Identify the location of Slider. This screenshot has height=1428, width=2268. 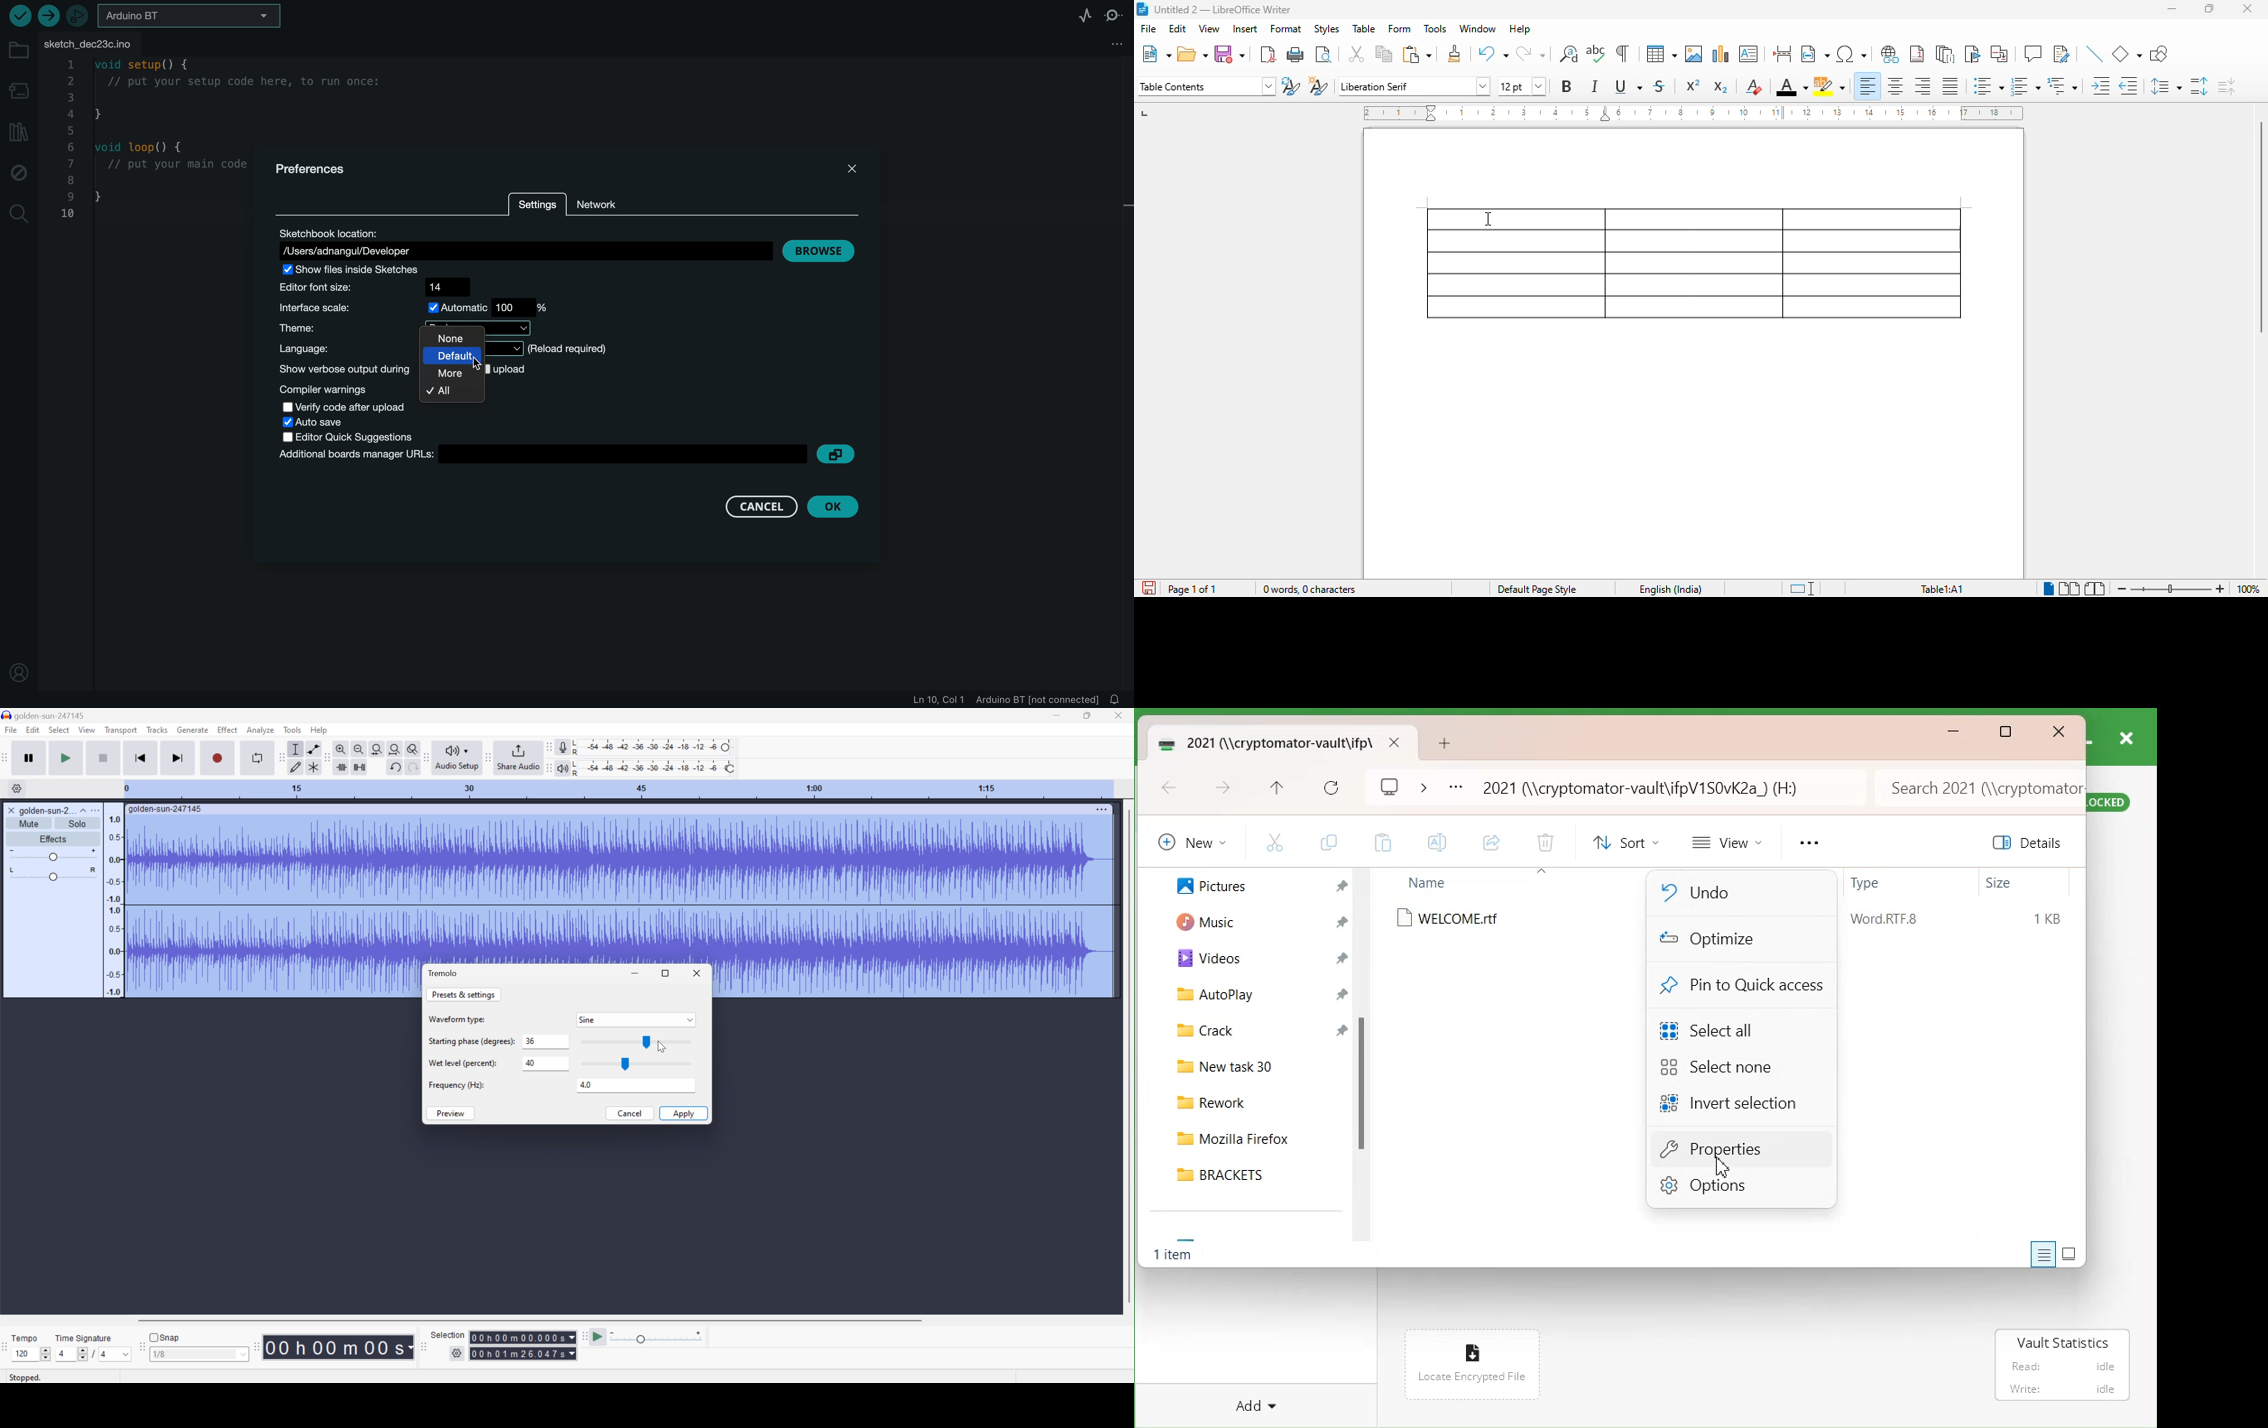
(634, 1042).